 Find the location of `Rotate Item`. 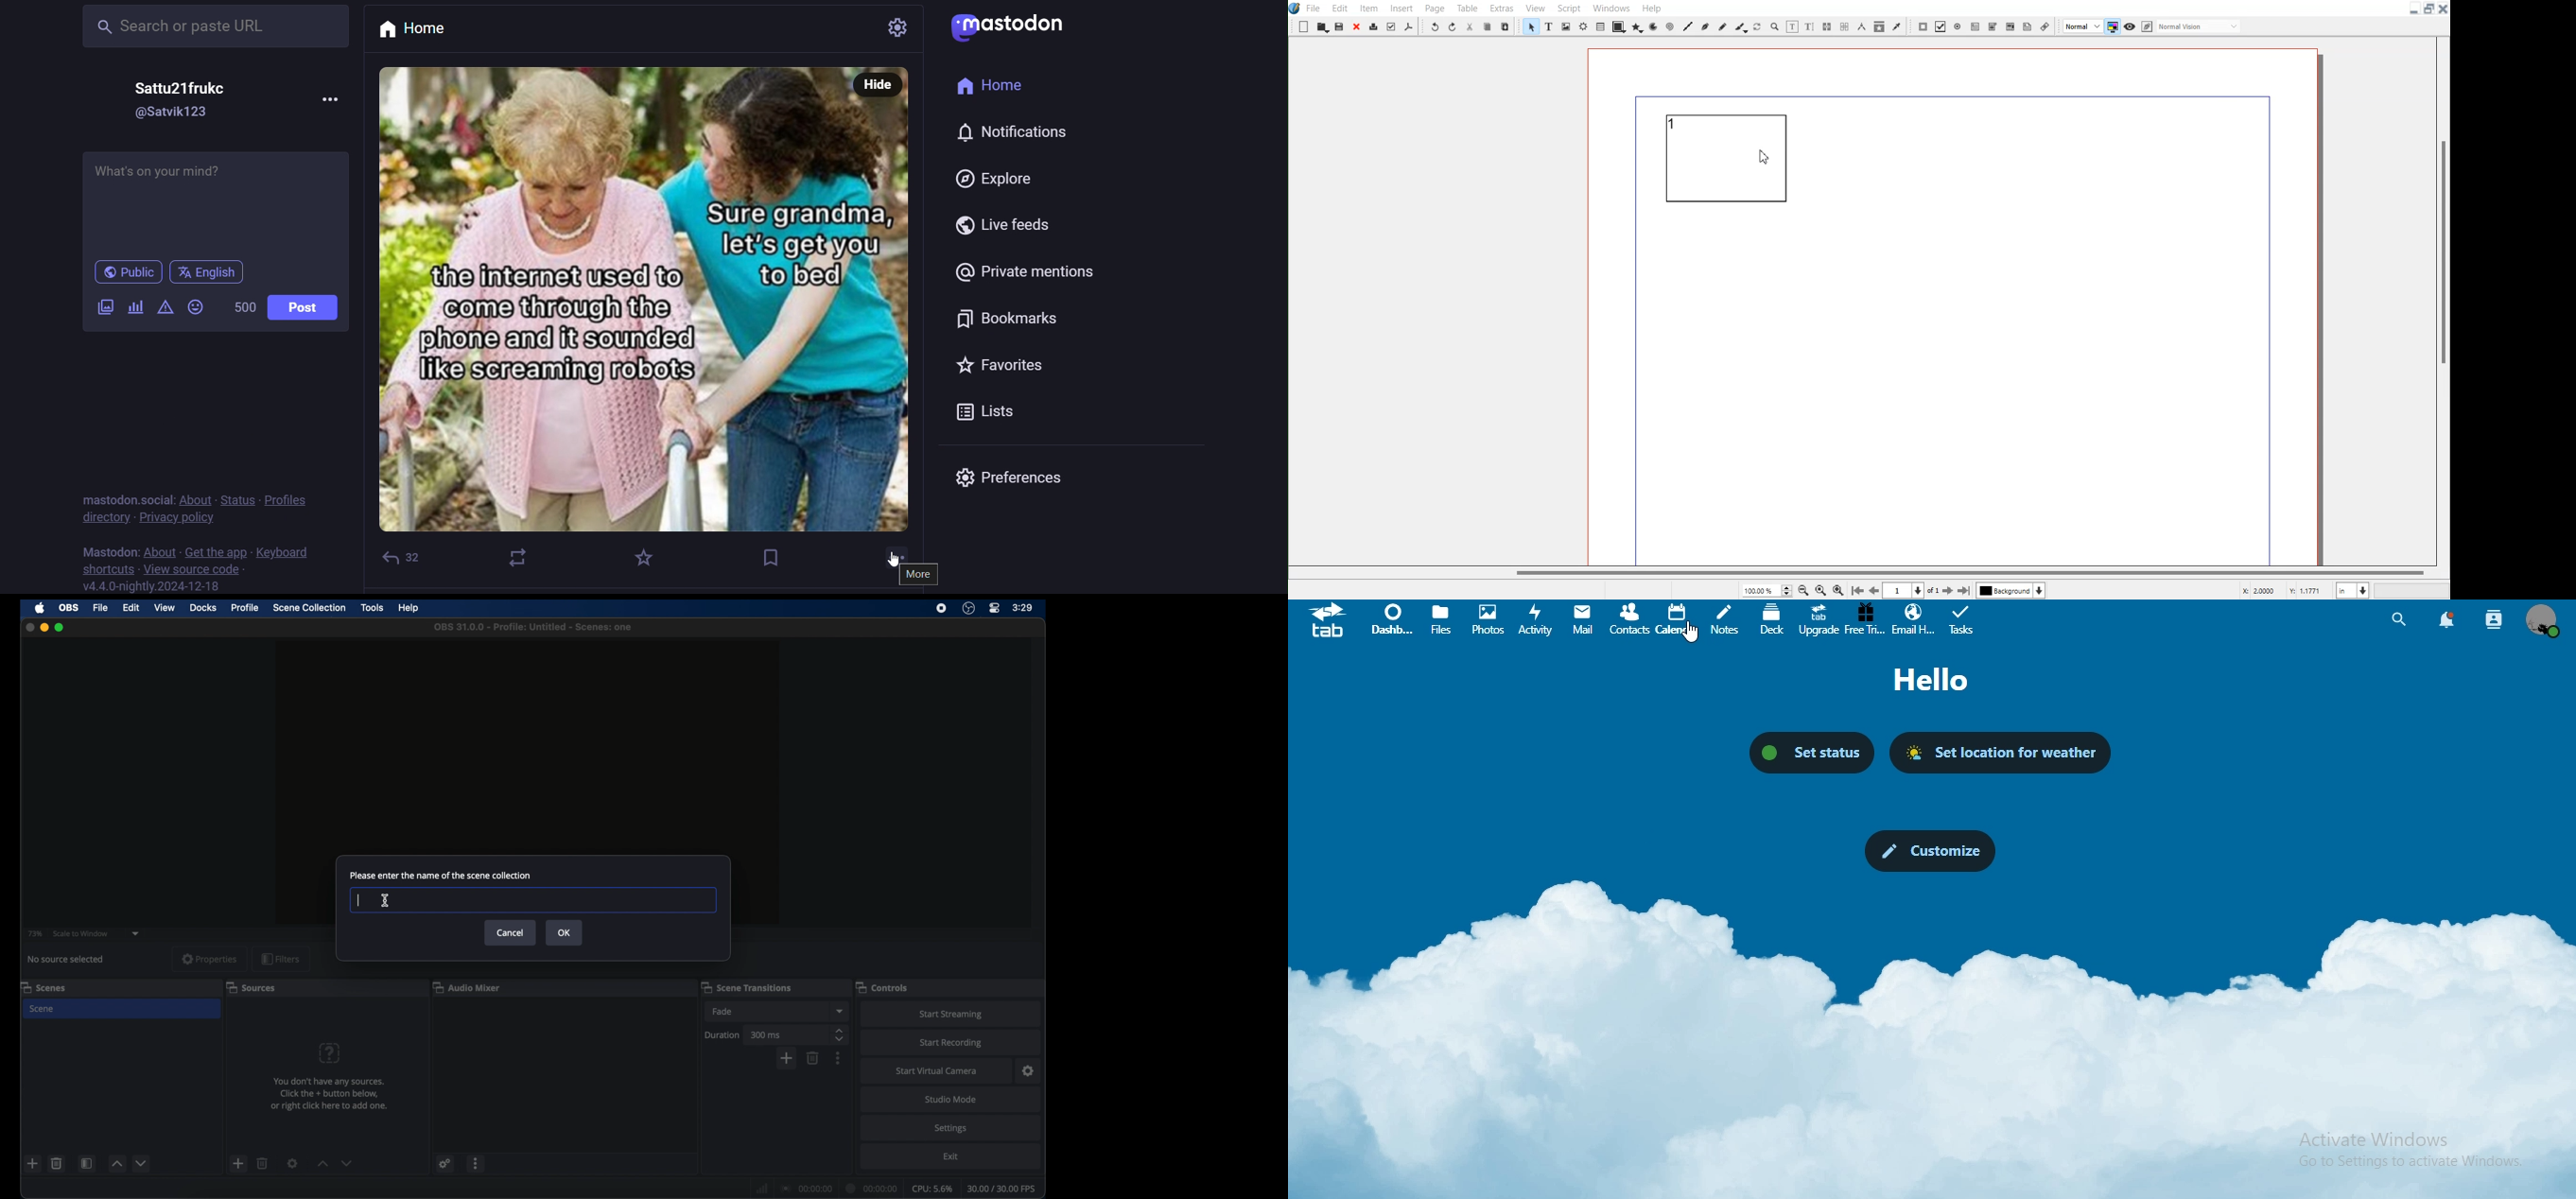

Rotate Item is located at coordinates (1757, 27).